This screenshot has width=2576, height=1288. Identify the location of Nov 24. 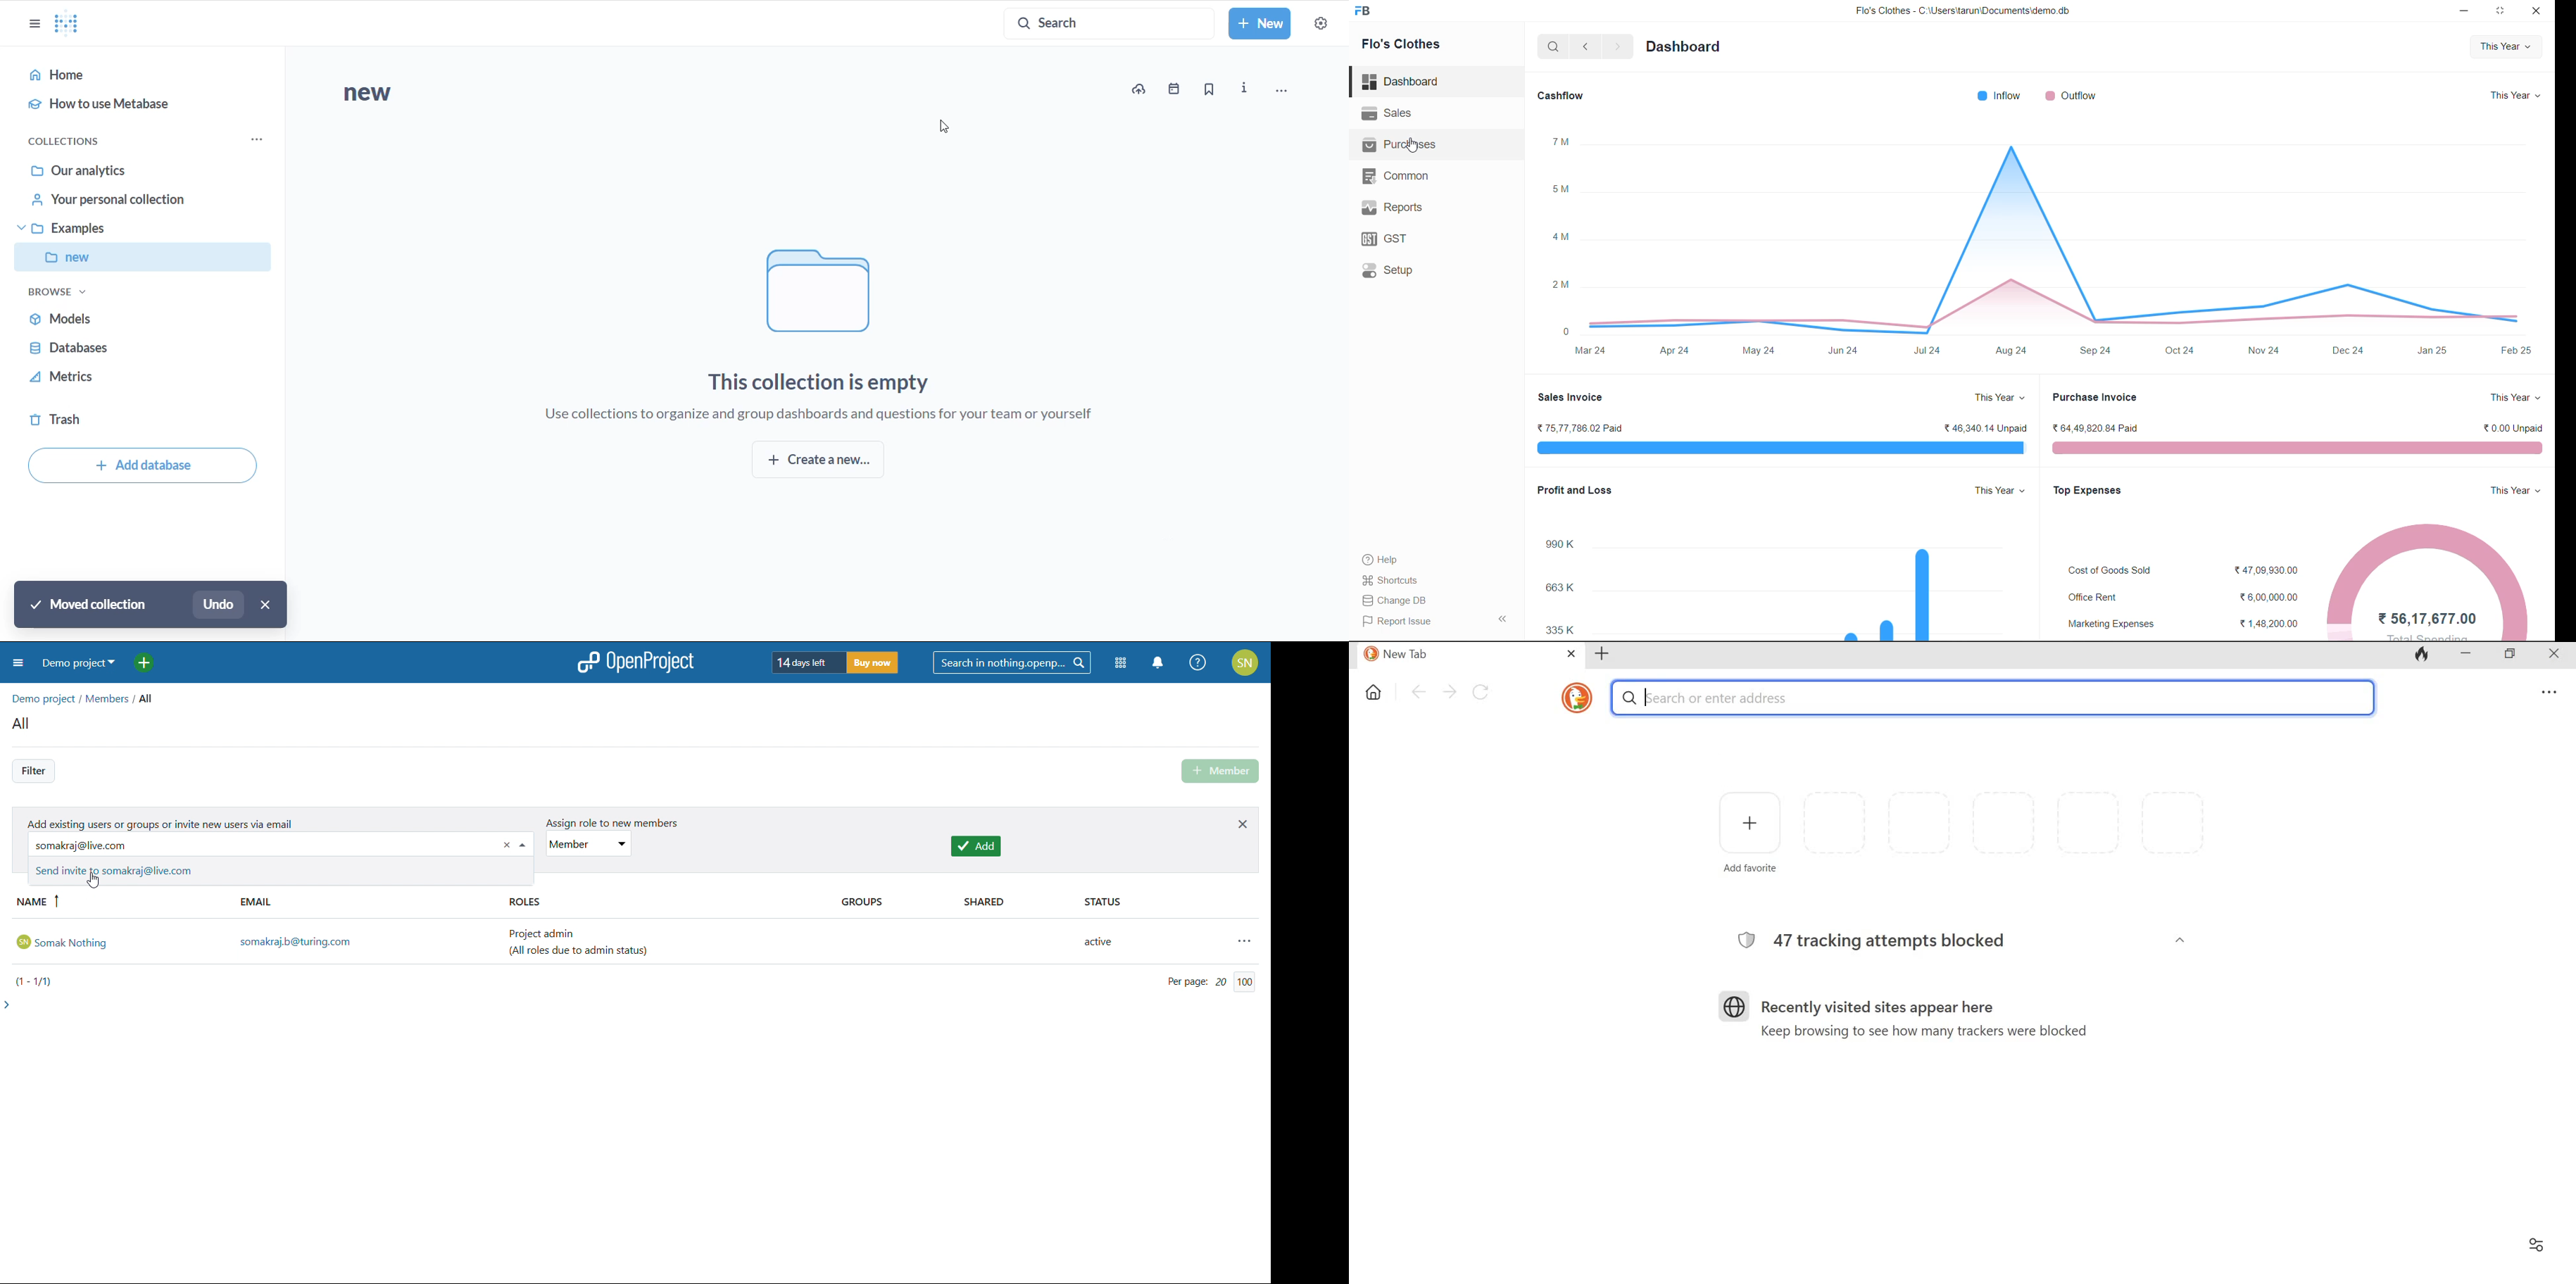
(2267, 350).